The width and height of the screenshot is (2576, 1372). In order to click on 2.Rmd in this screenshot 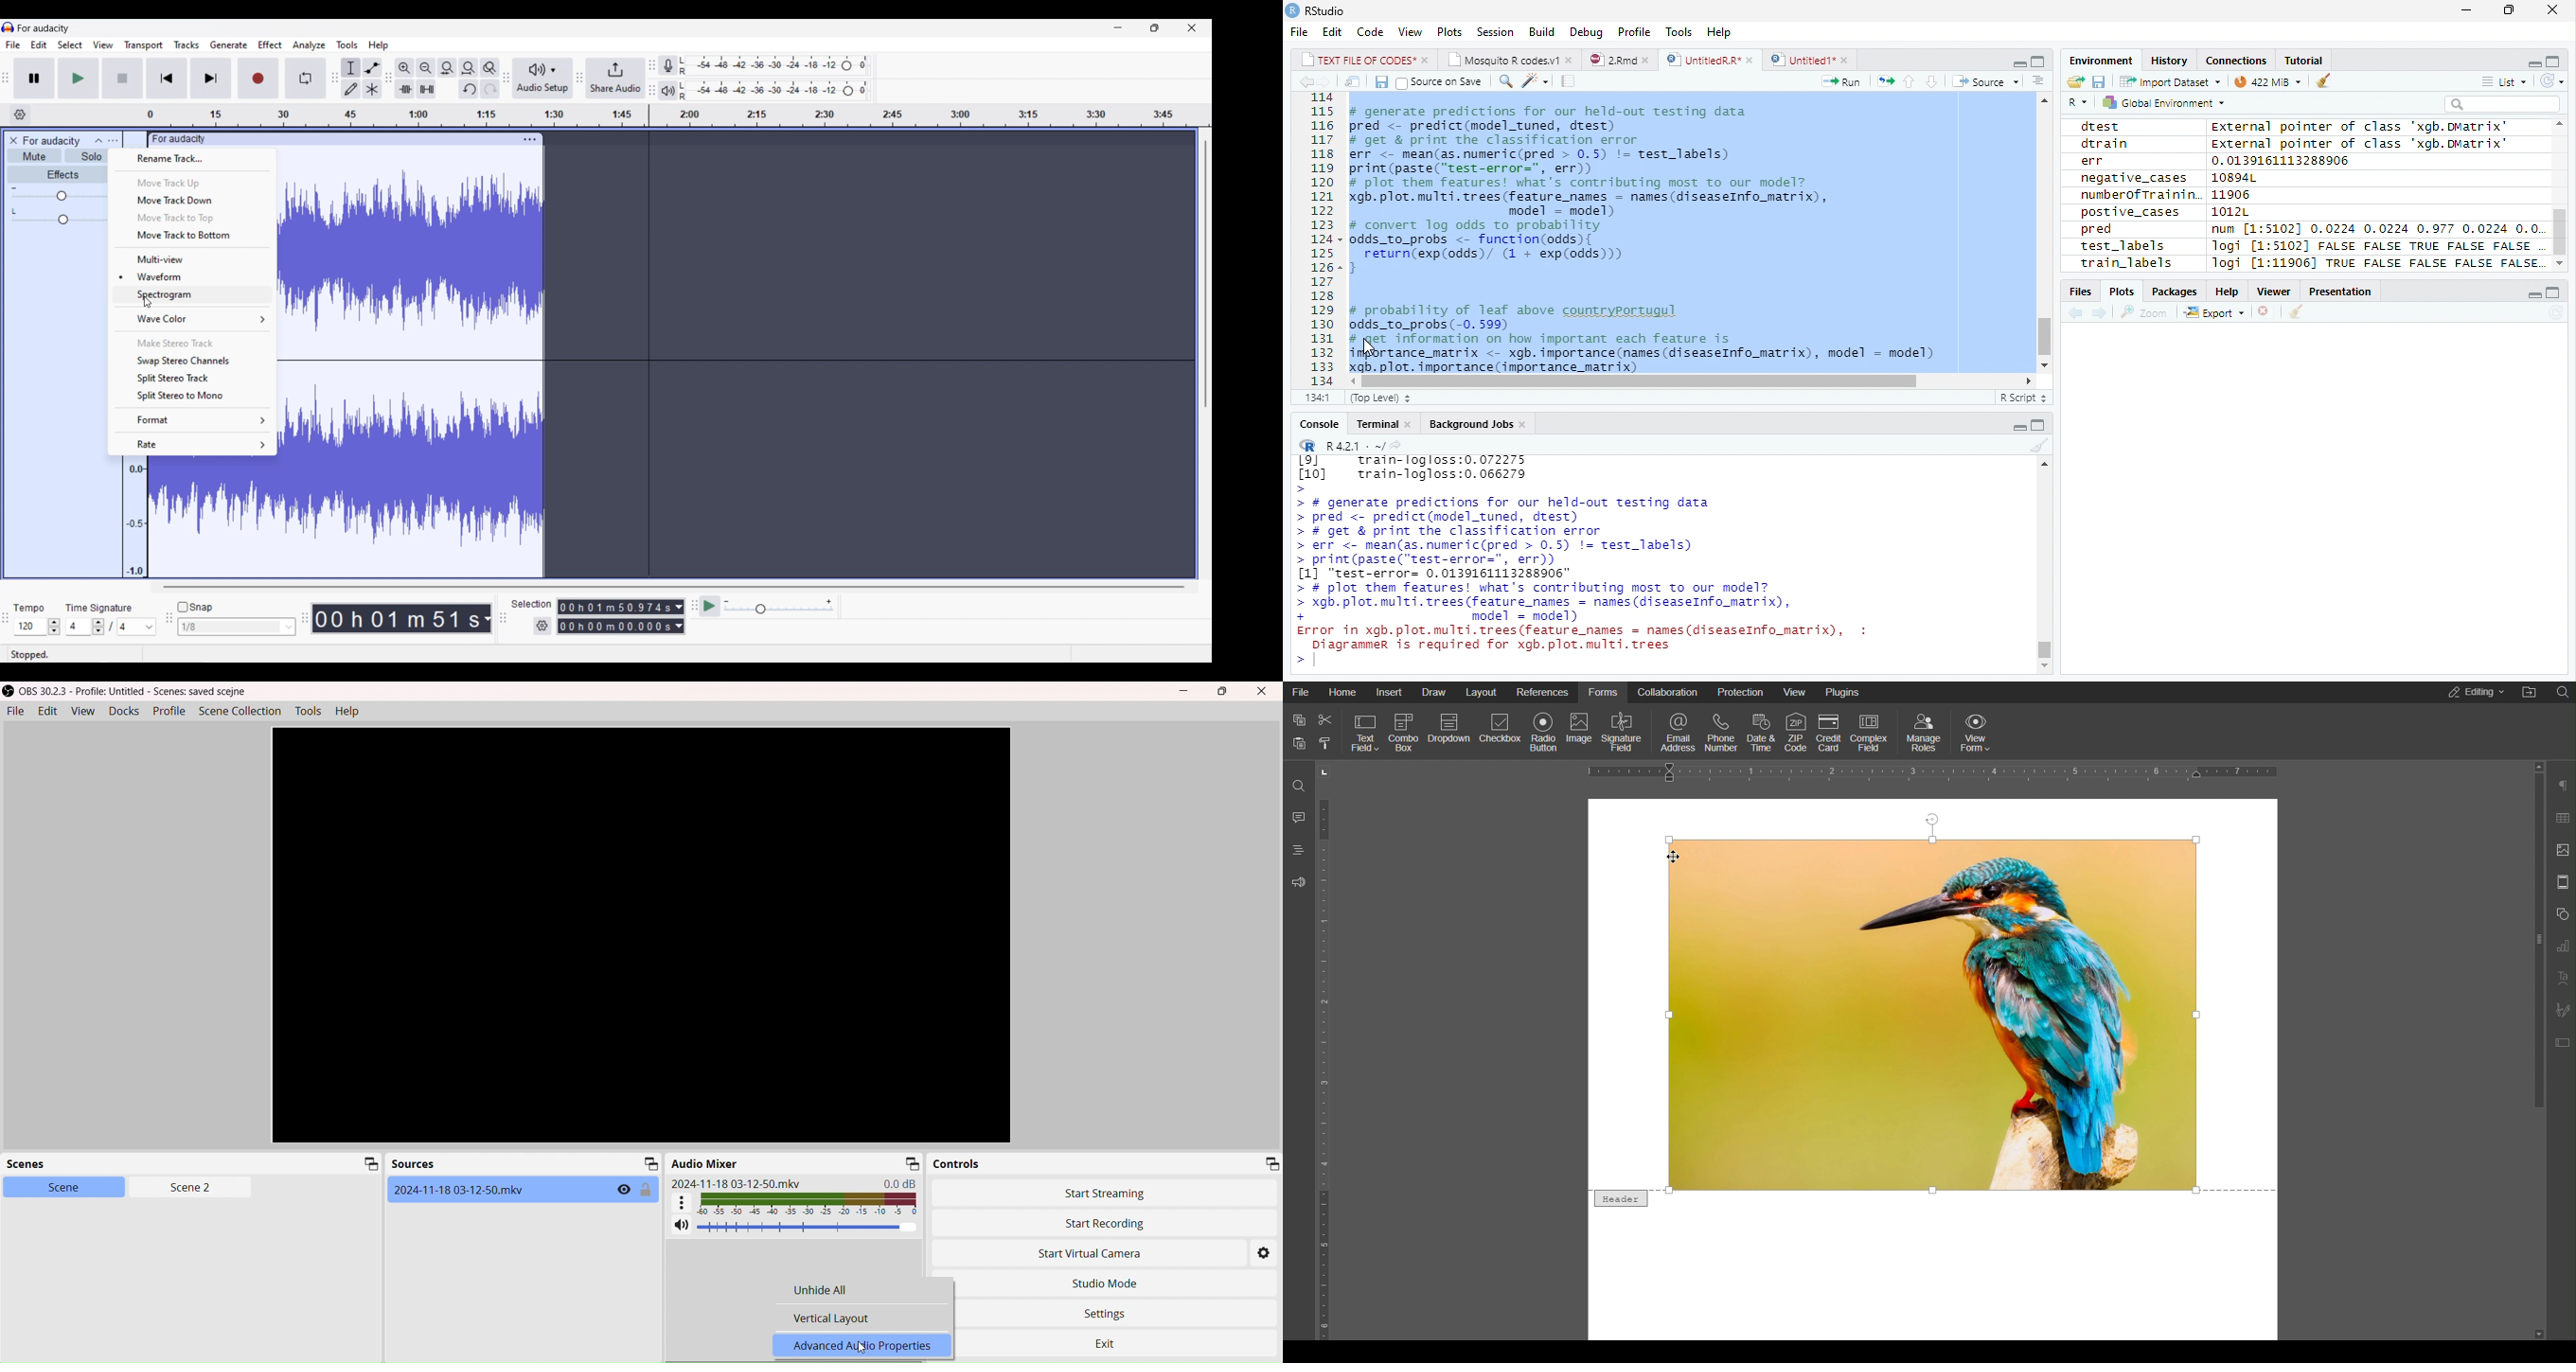, I will do `click(1620, 60)`.